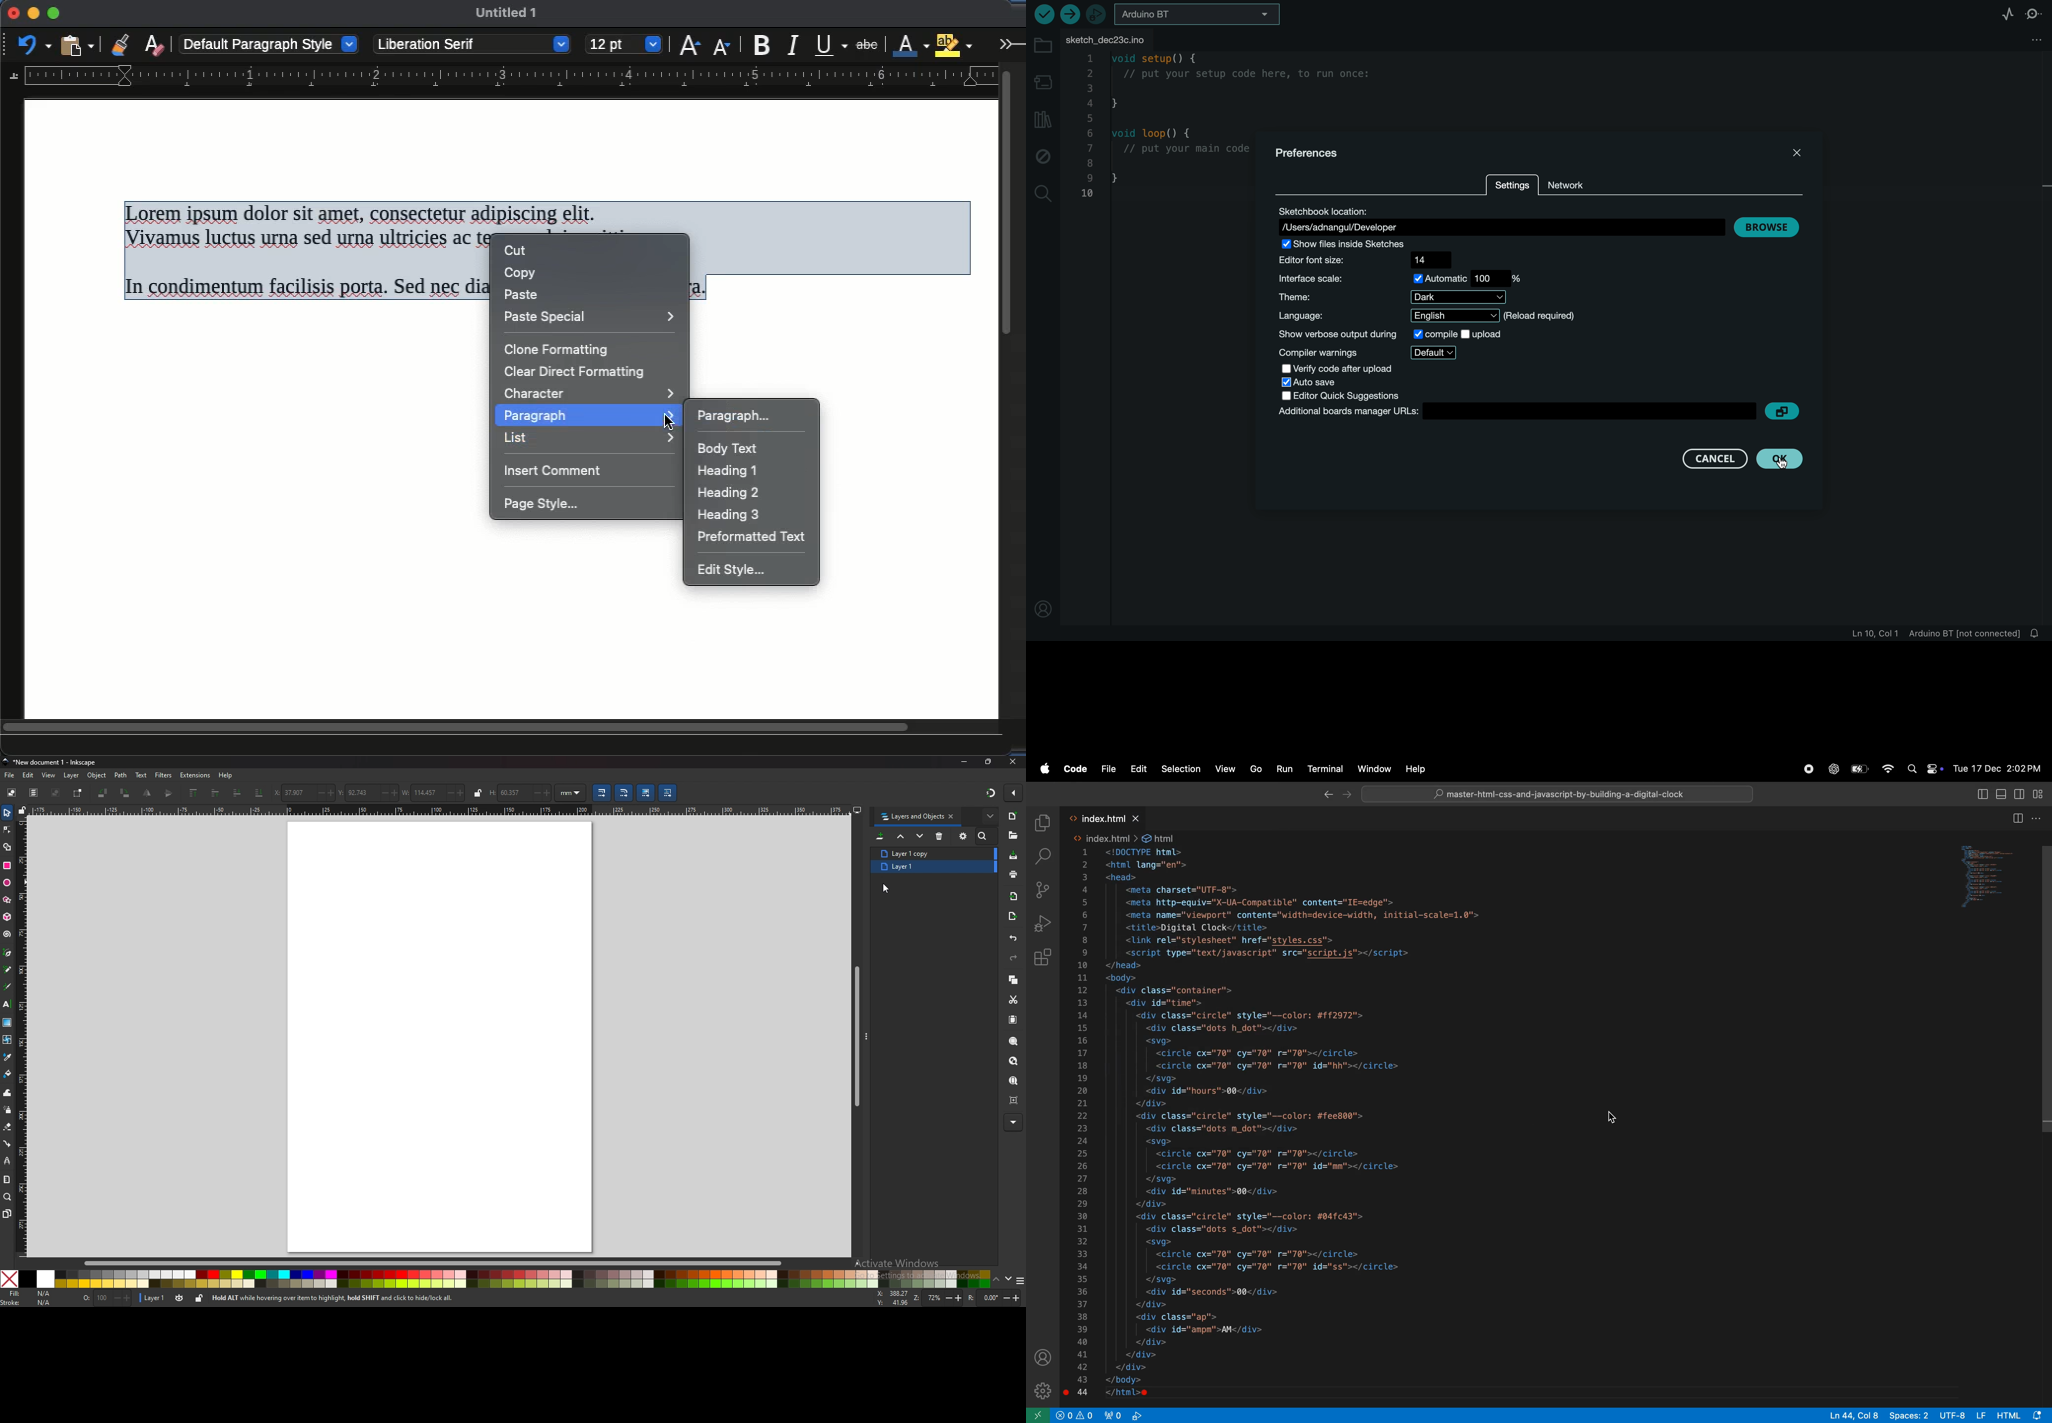 The width and height of the screenshot is (2072, 1428). I want to click on heading 1, so click(728, 473).